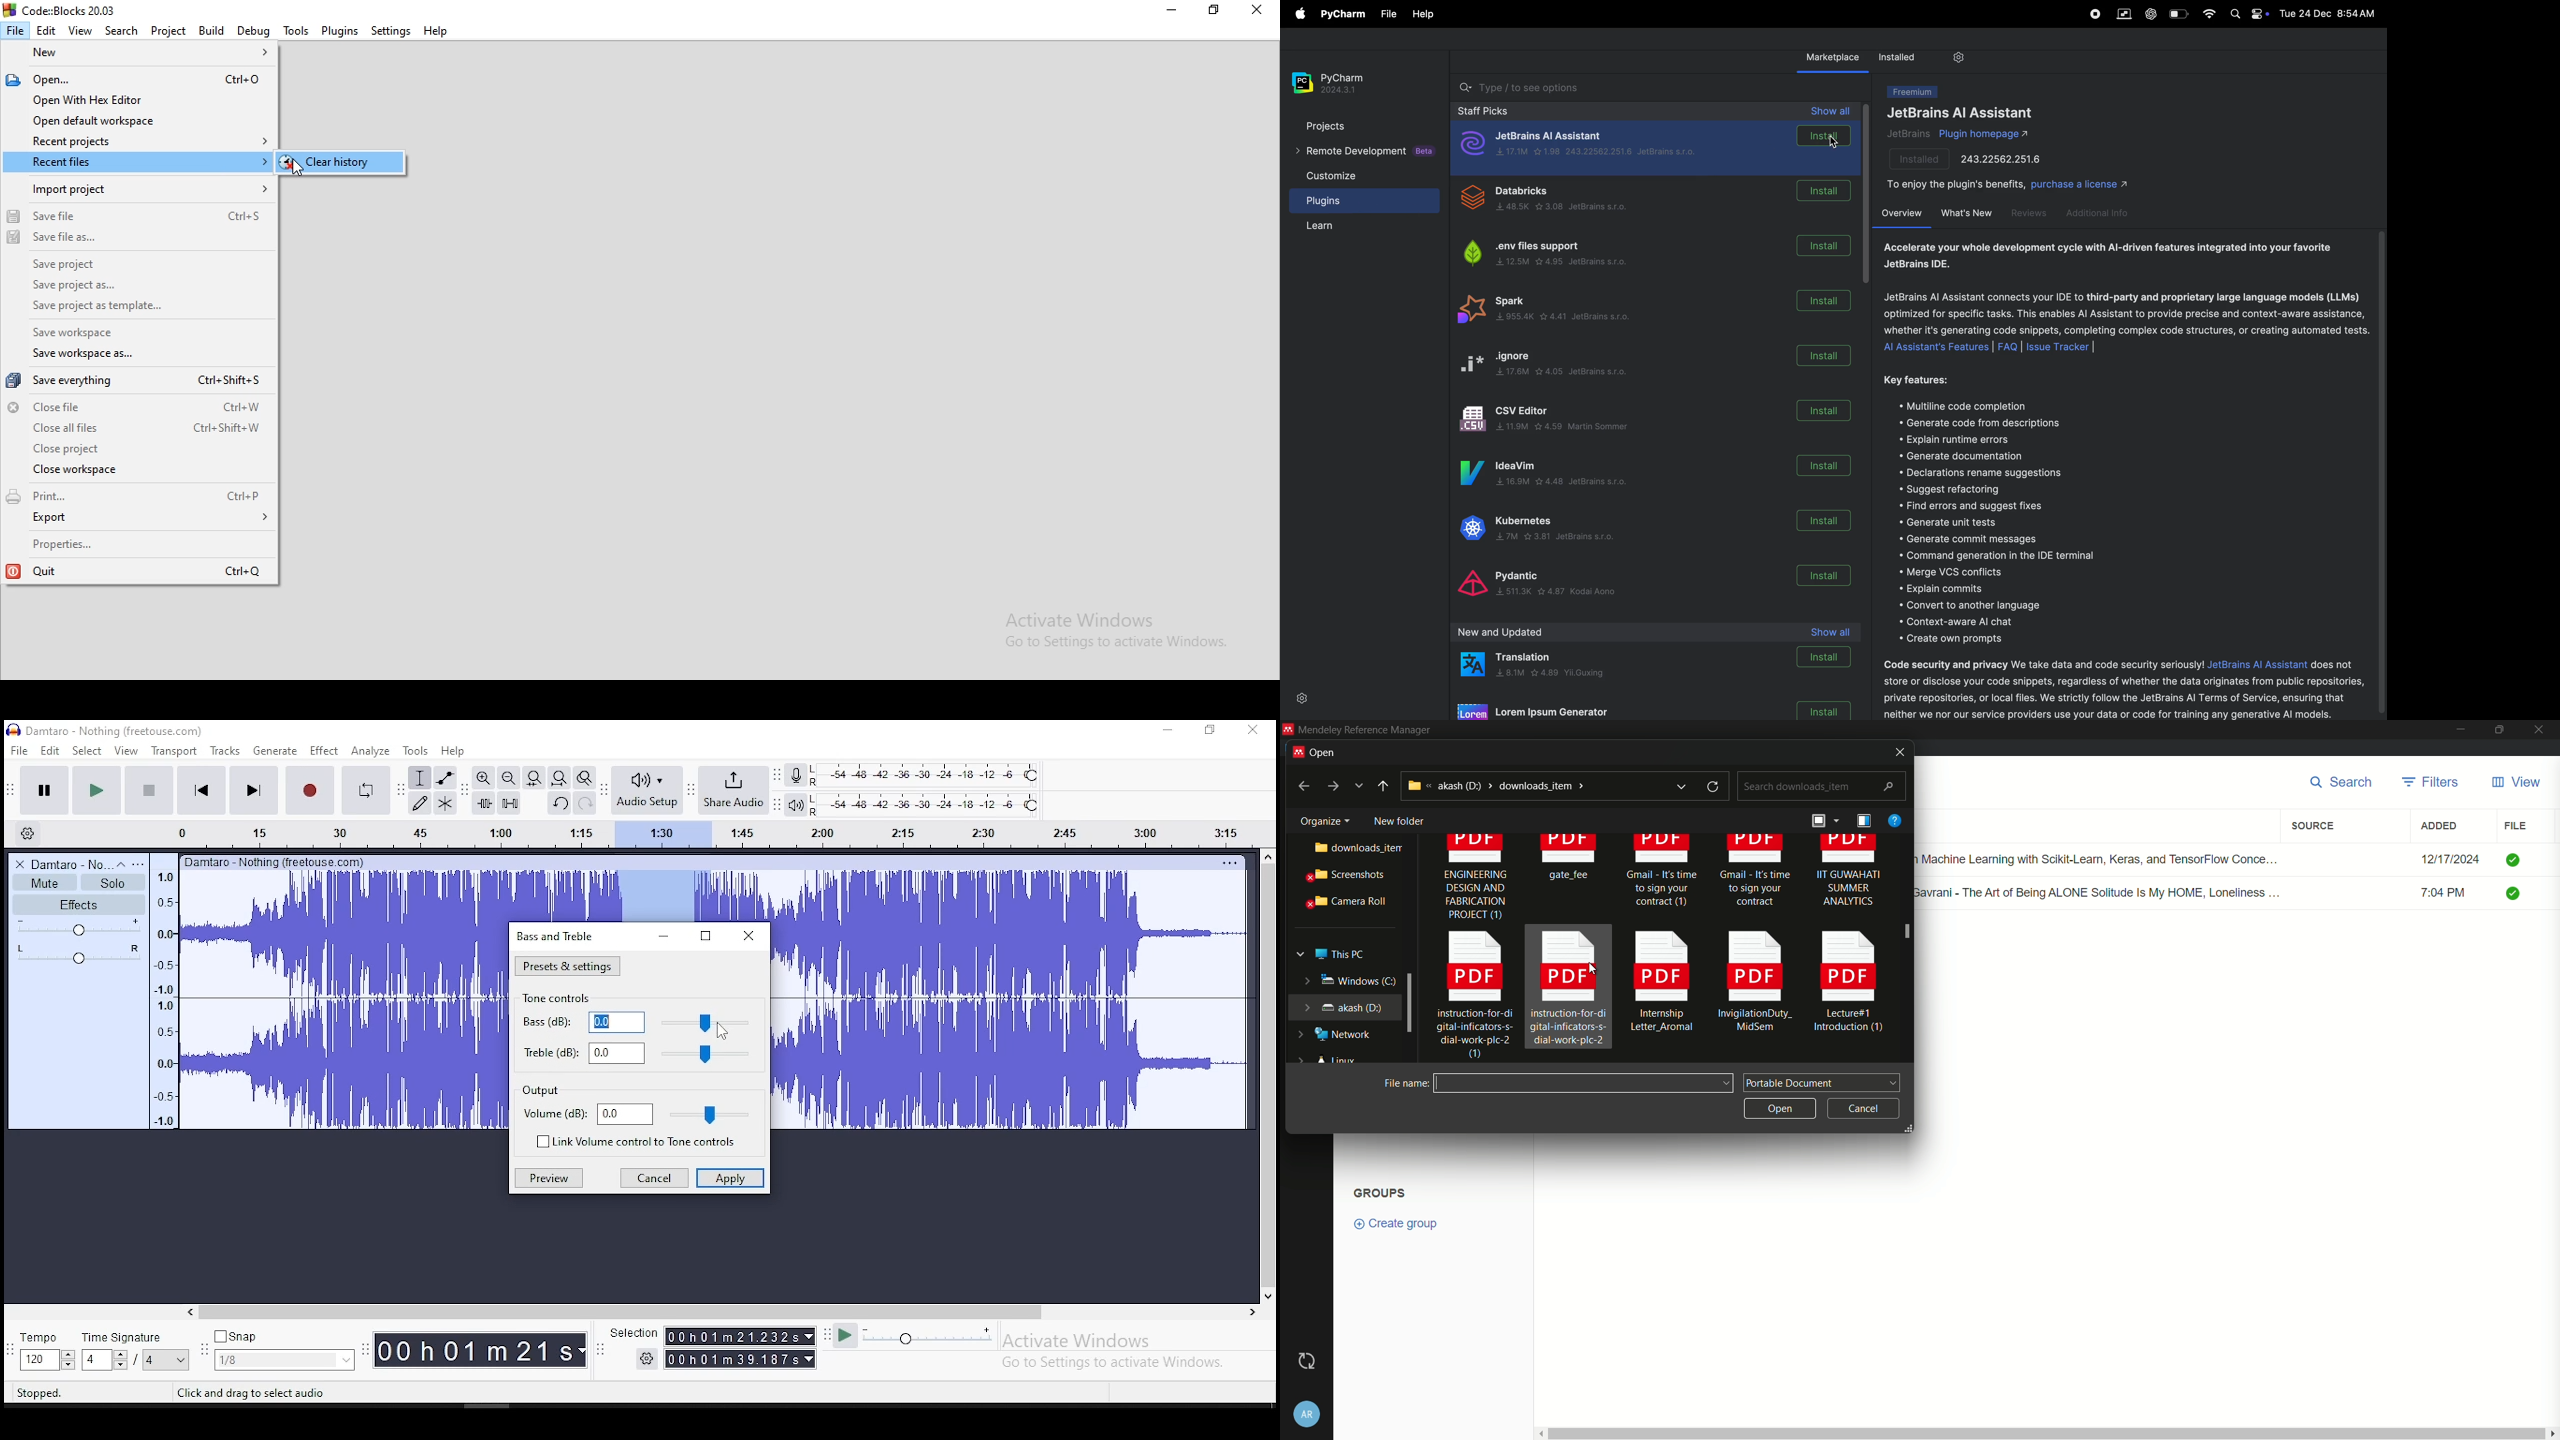  Describe the element at coordinates (336, 162) in the screenshot. I see `clear history` at that location.